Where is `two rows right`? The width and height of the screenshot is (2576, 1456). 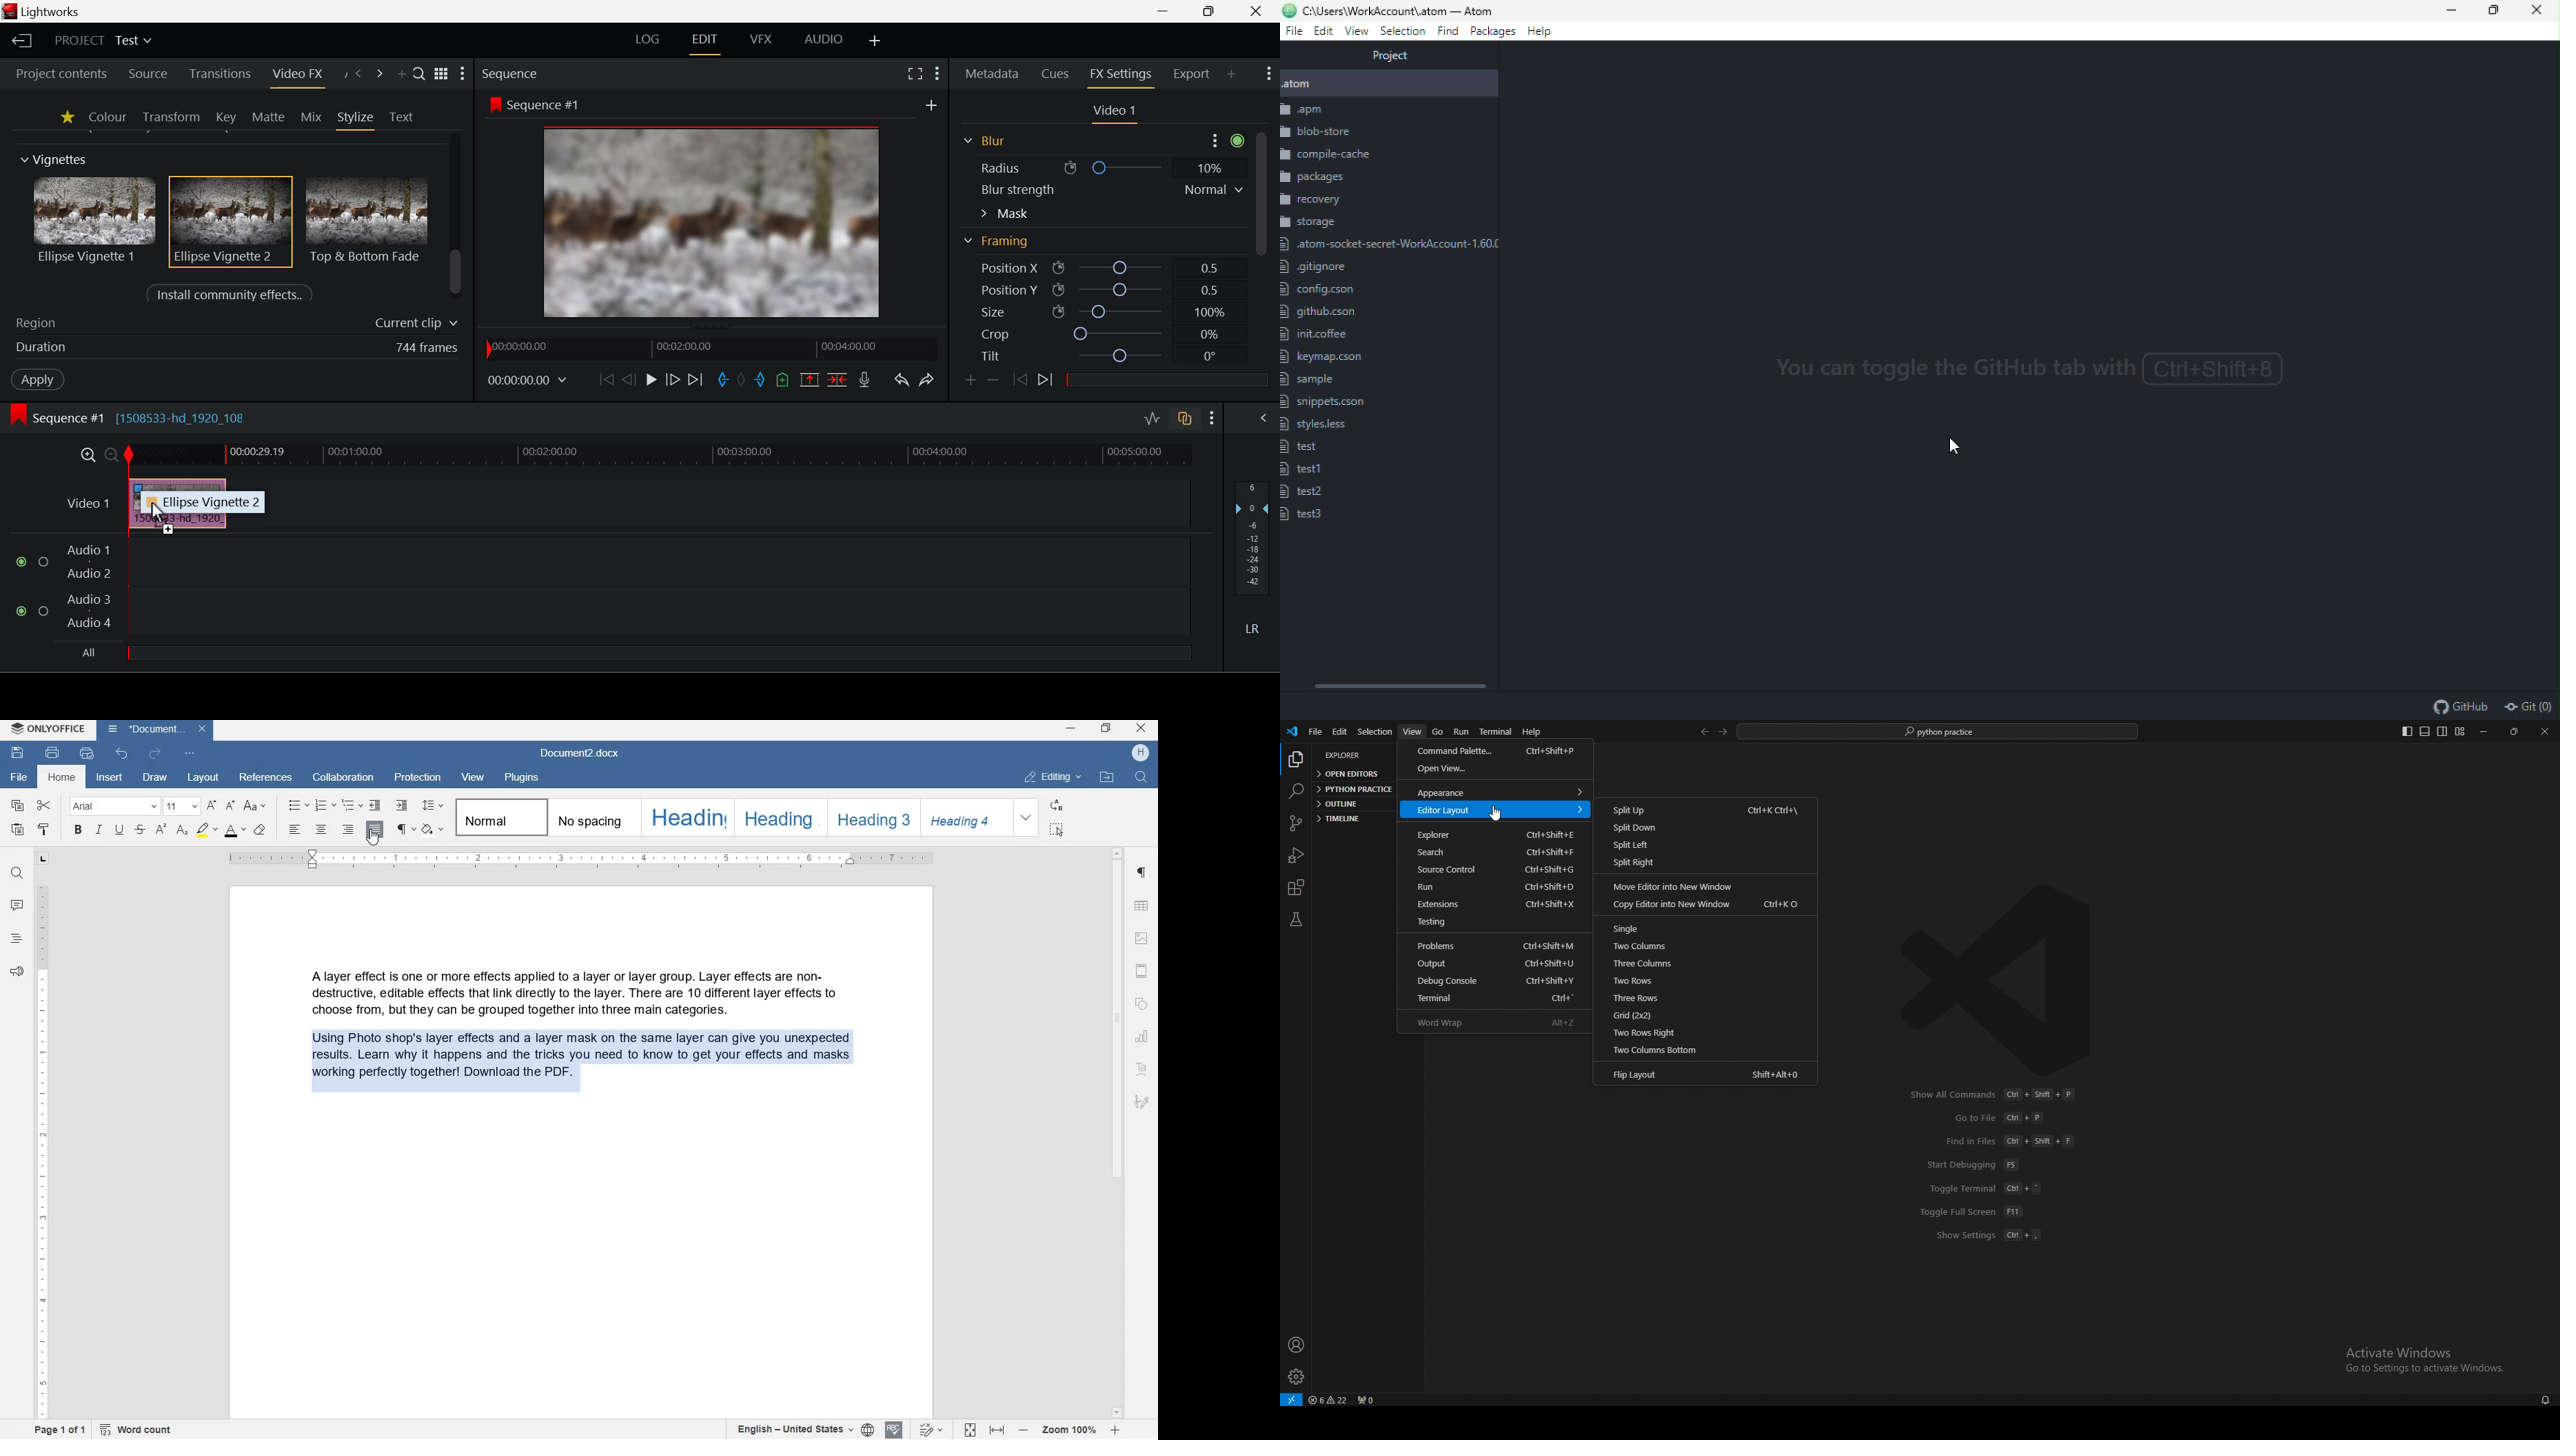
two rows right is located at coordinates (1701, 1033).